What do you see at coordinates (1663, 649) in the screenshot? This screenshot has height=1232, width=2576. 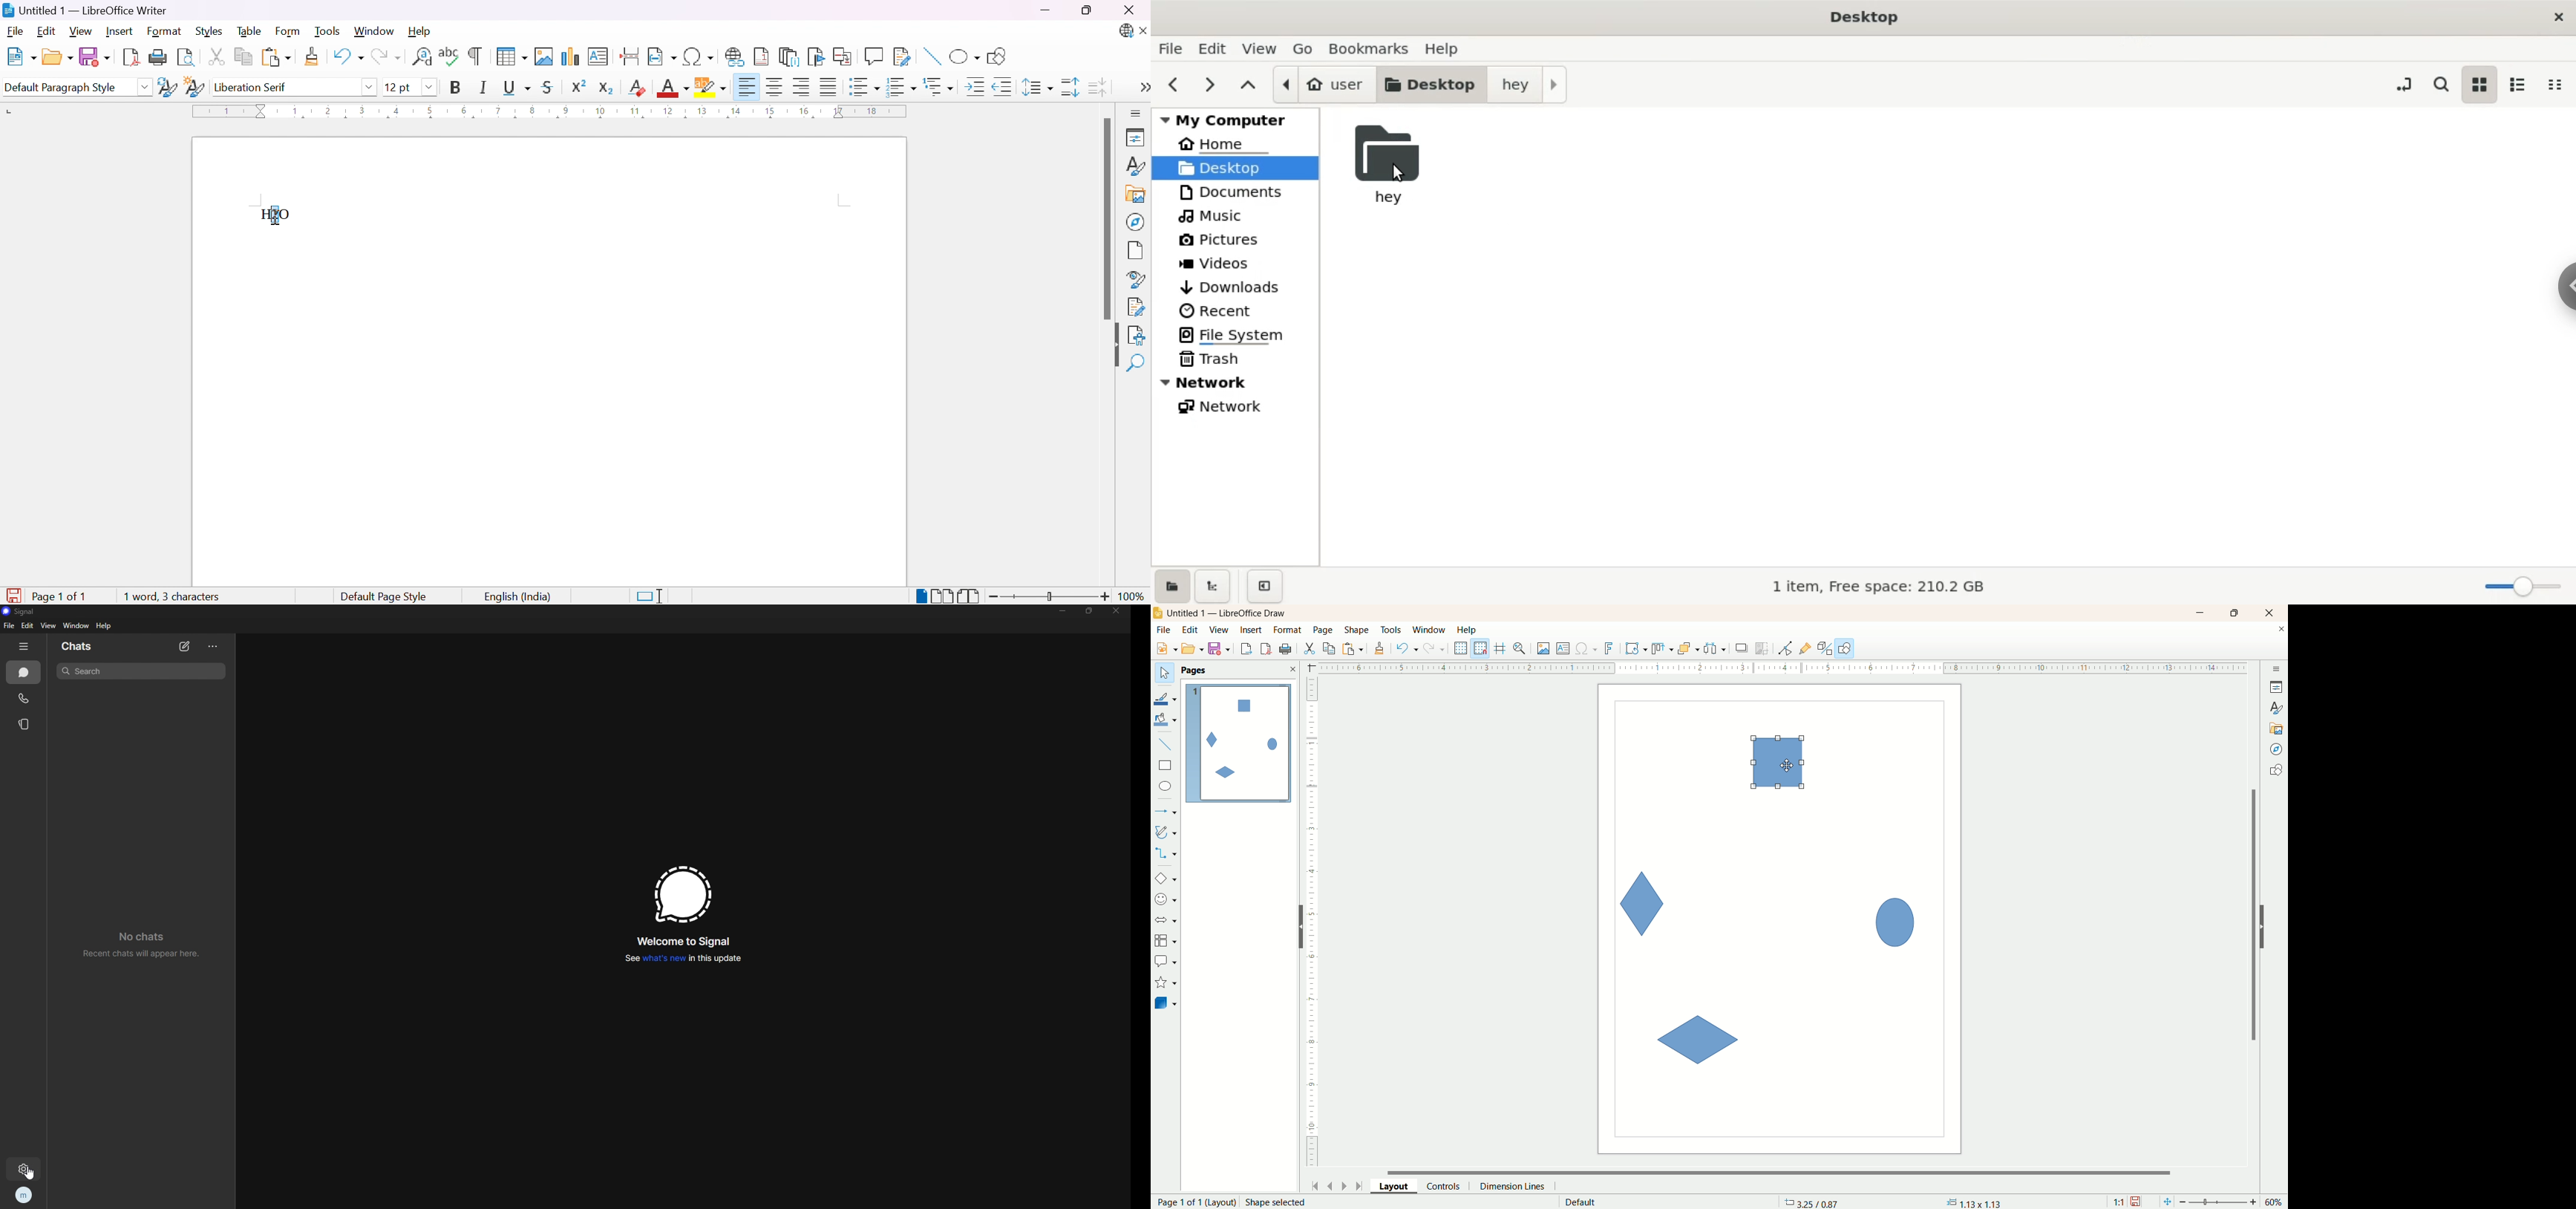 I see `allign object` at bounding box center [1663, 649].